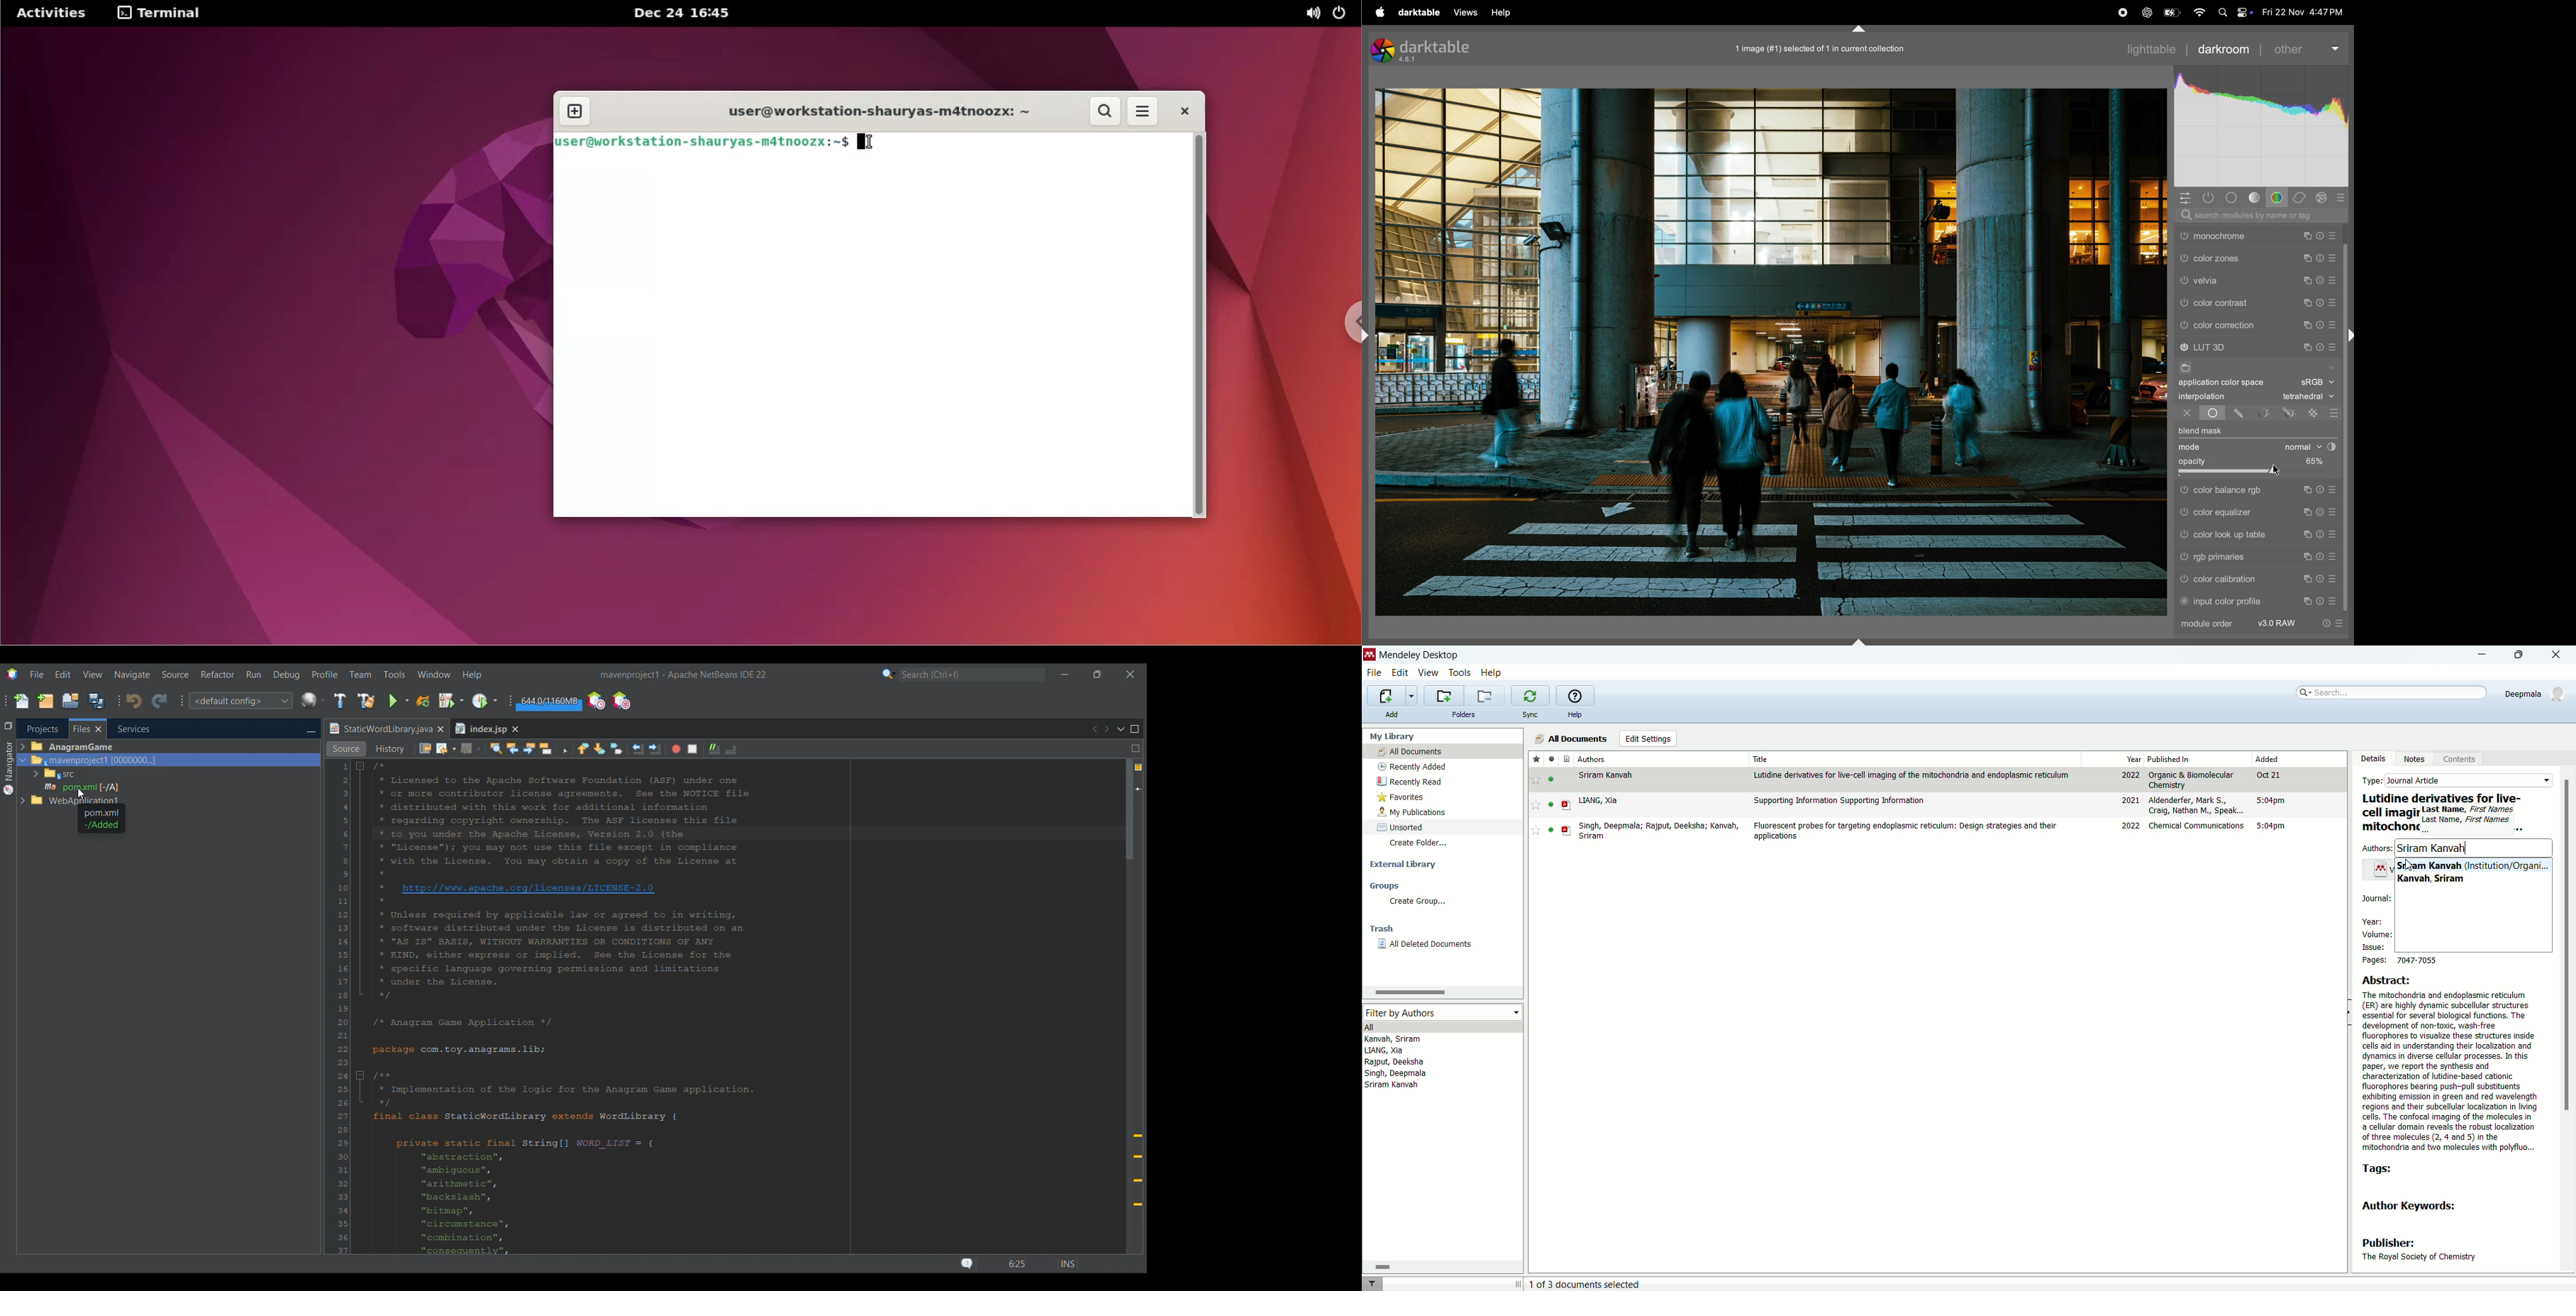 The image size is (2576, 1316). I want to click on presets, so click(2333, 302).